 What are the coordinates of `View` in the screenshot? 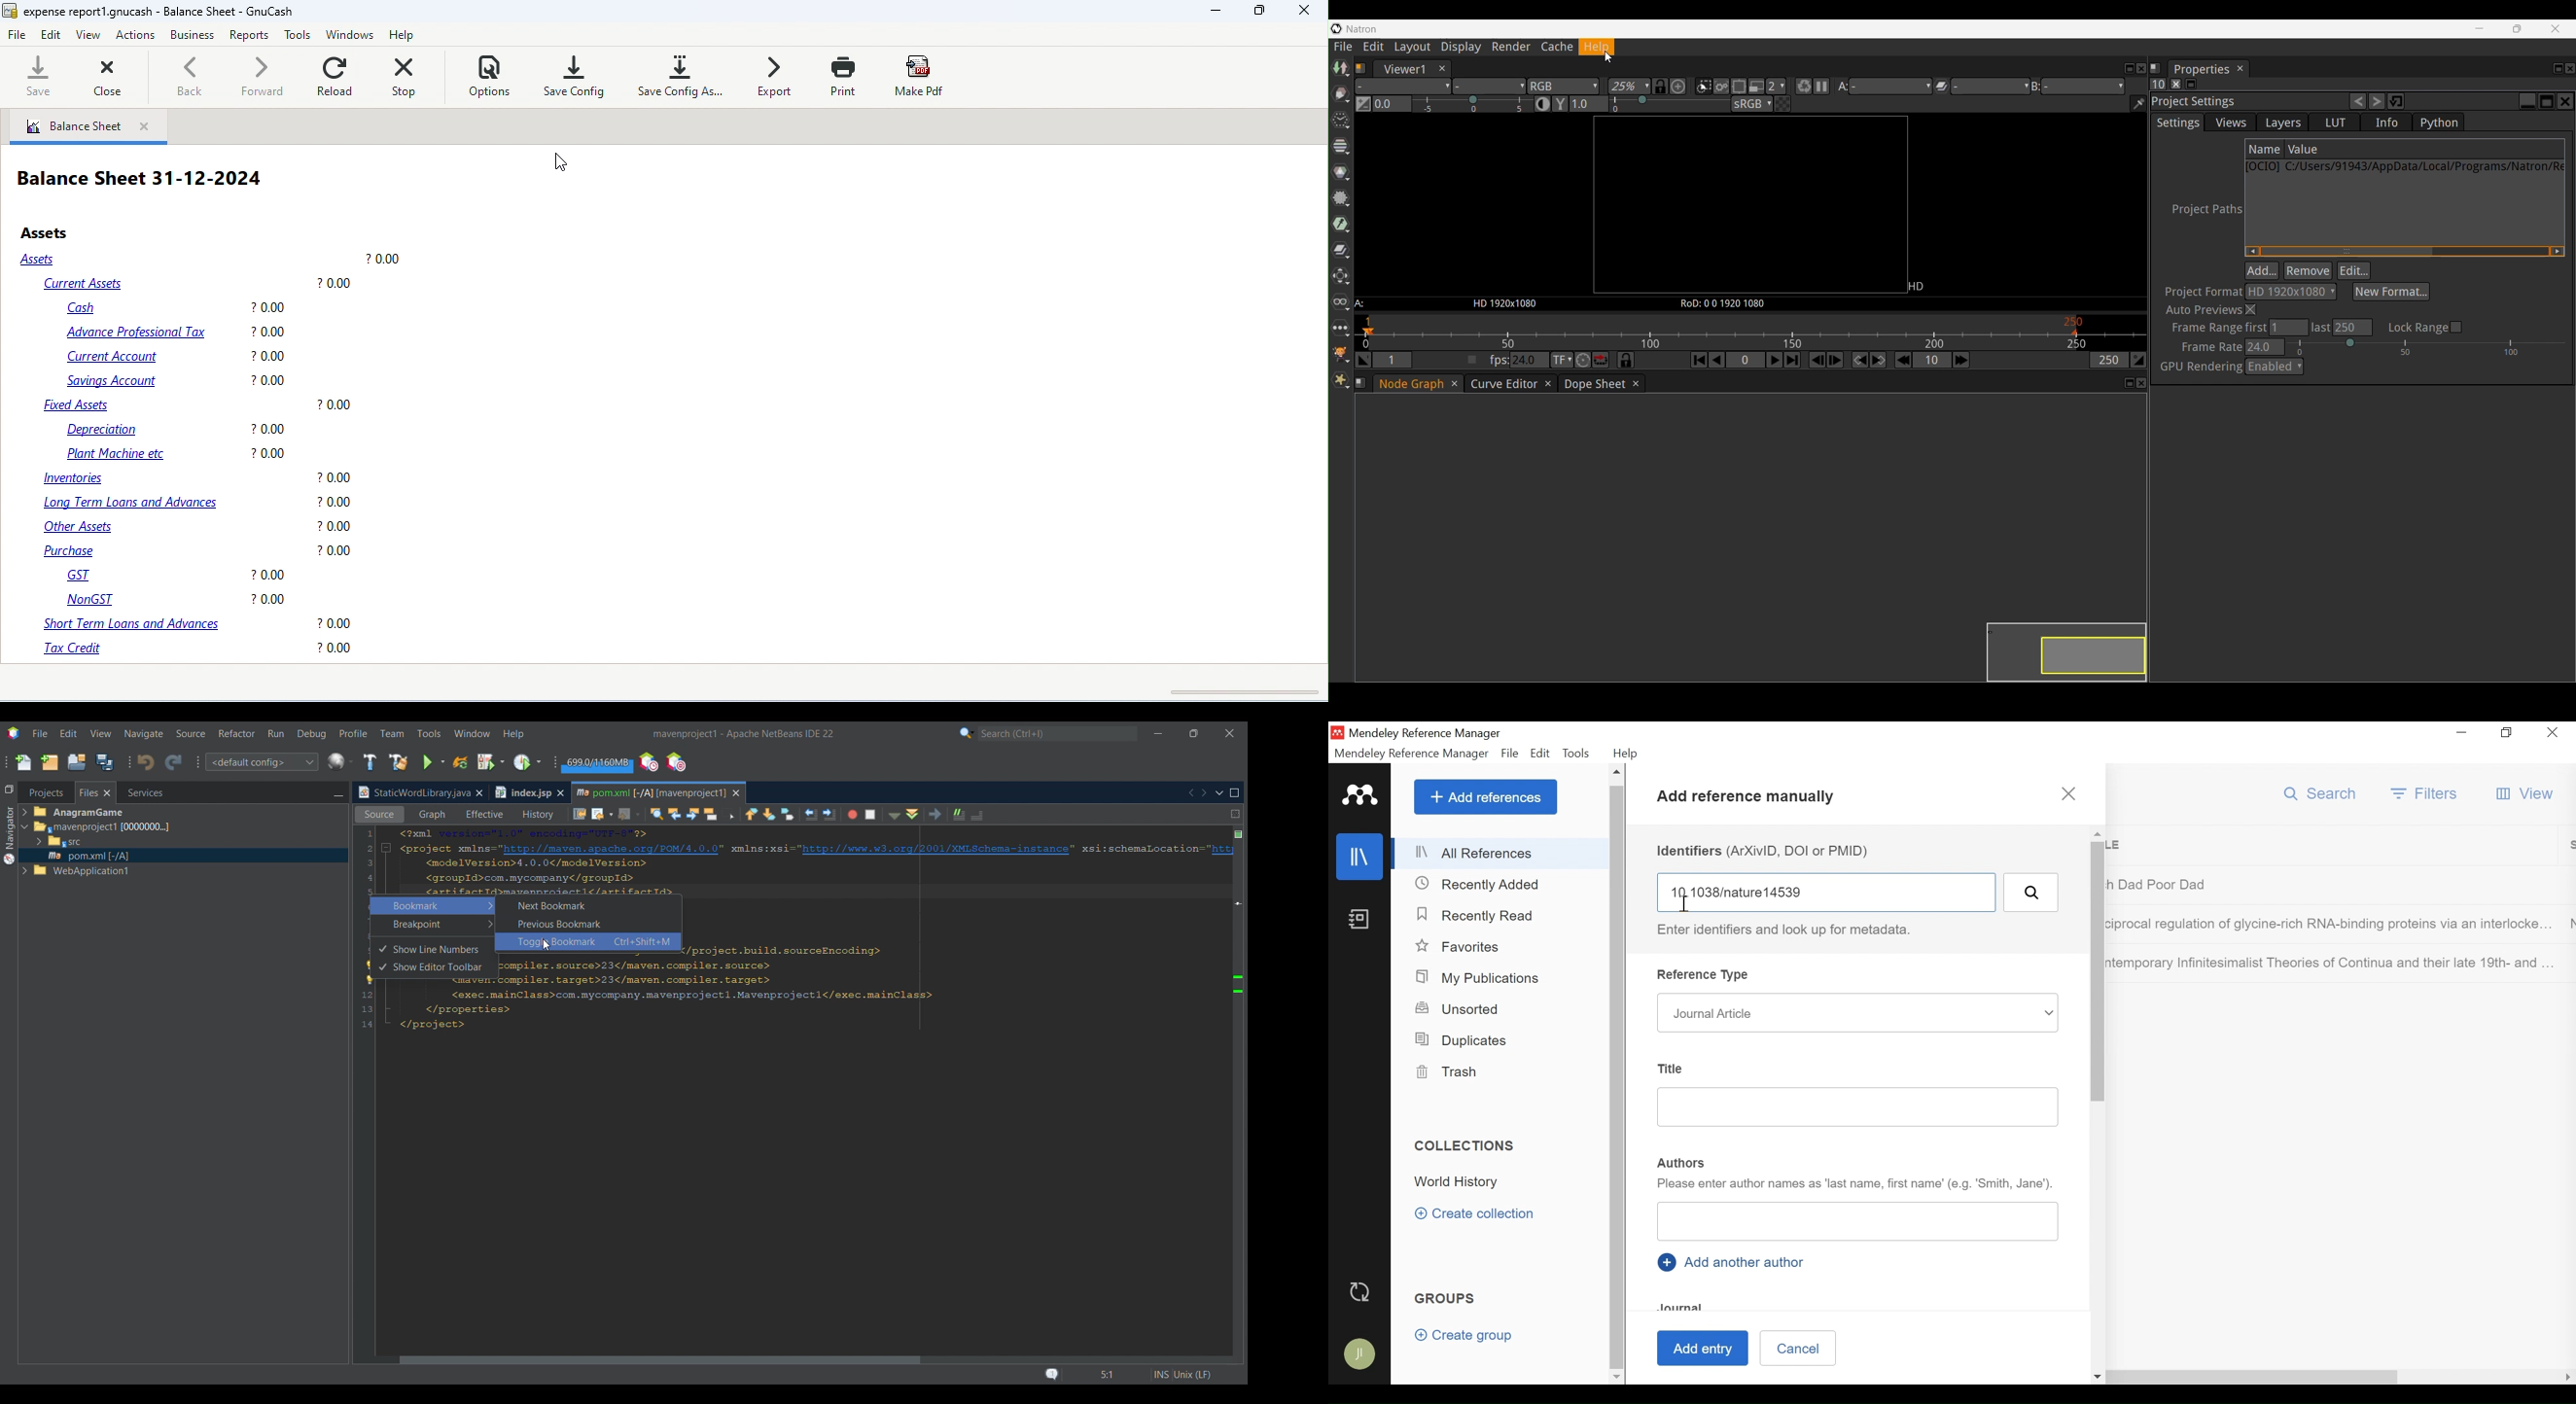 It's located at (2526, 794).